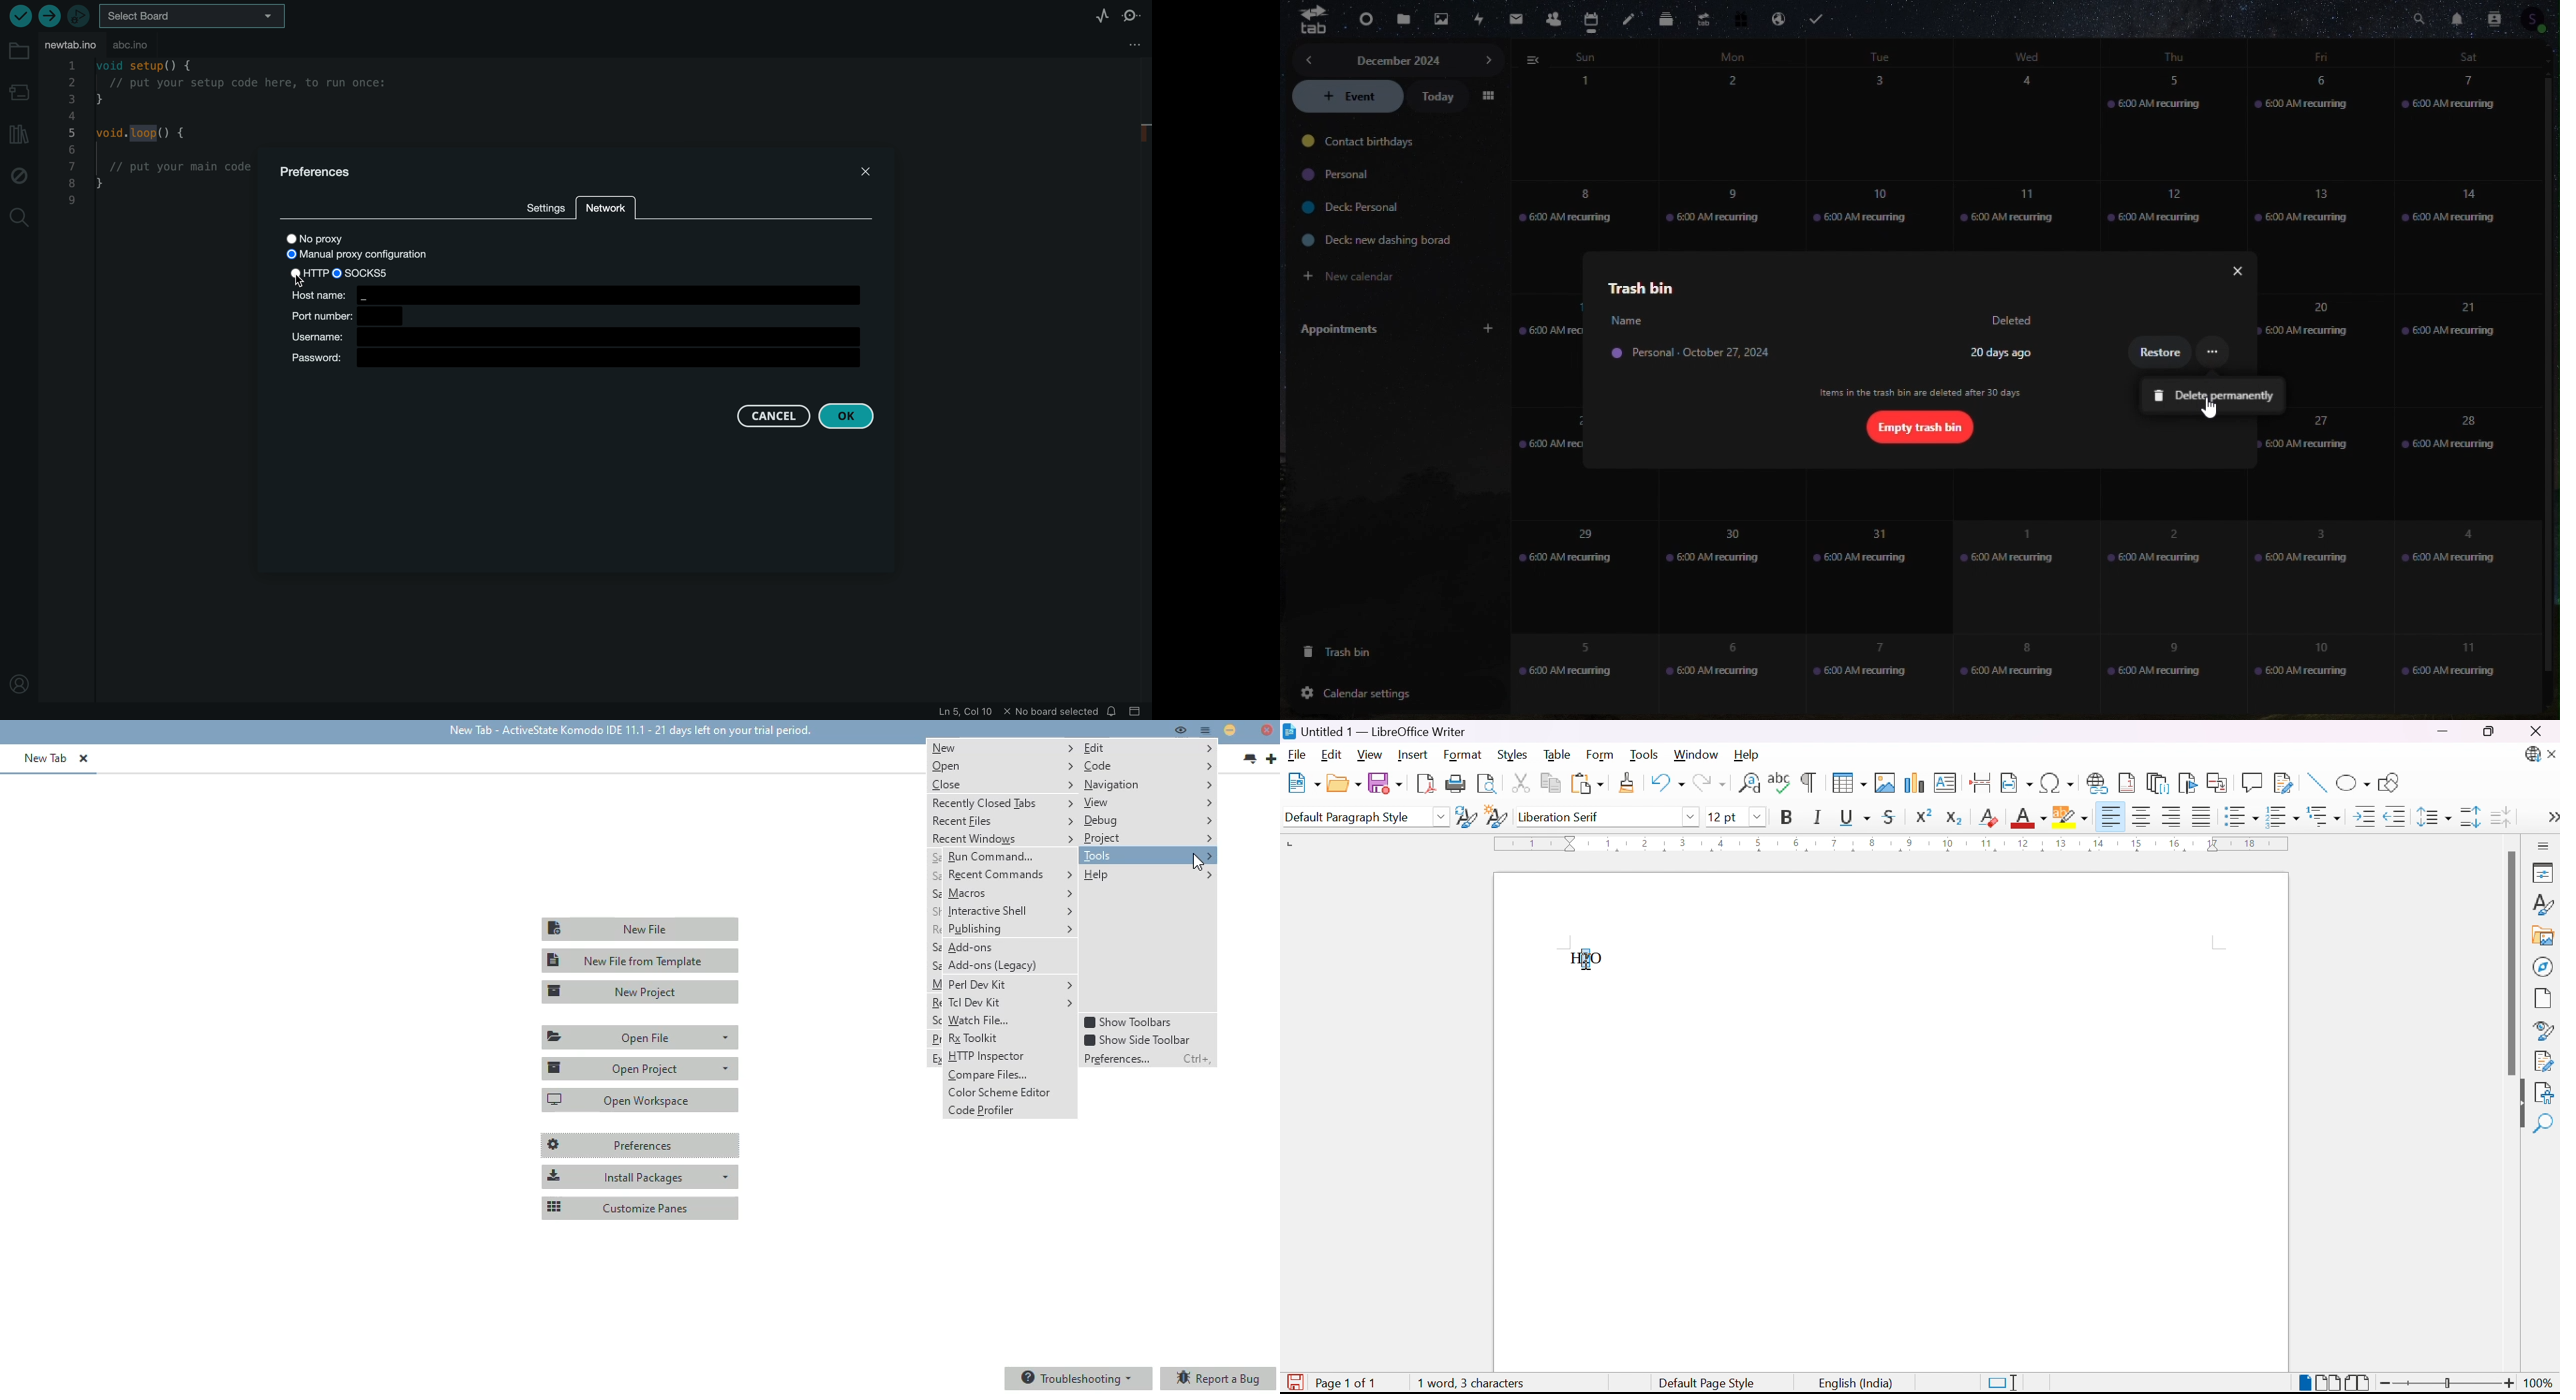 The image size is (2576, 1400). Describe the element at coordinates (2202, 815) in the screenshot. I see `Justified` at that location.